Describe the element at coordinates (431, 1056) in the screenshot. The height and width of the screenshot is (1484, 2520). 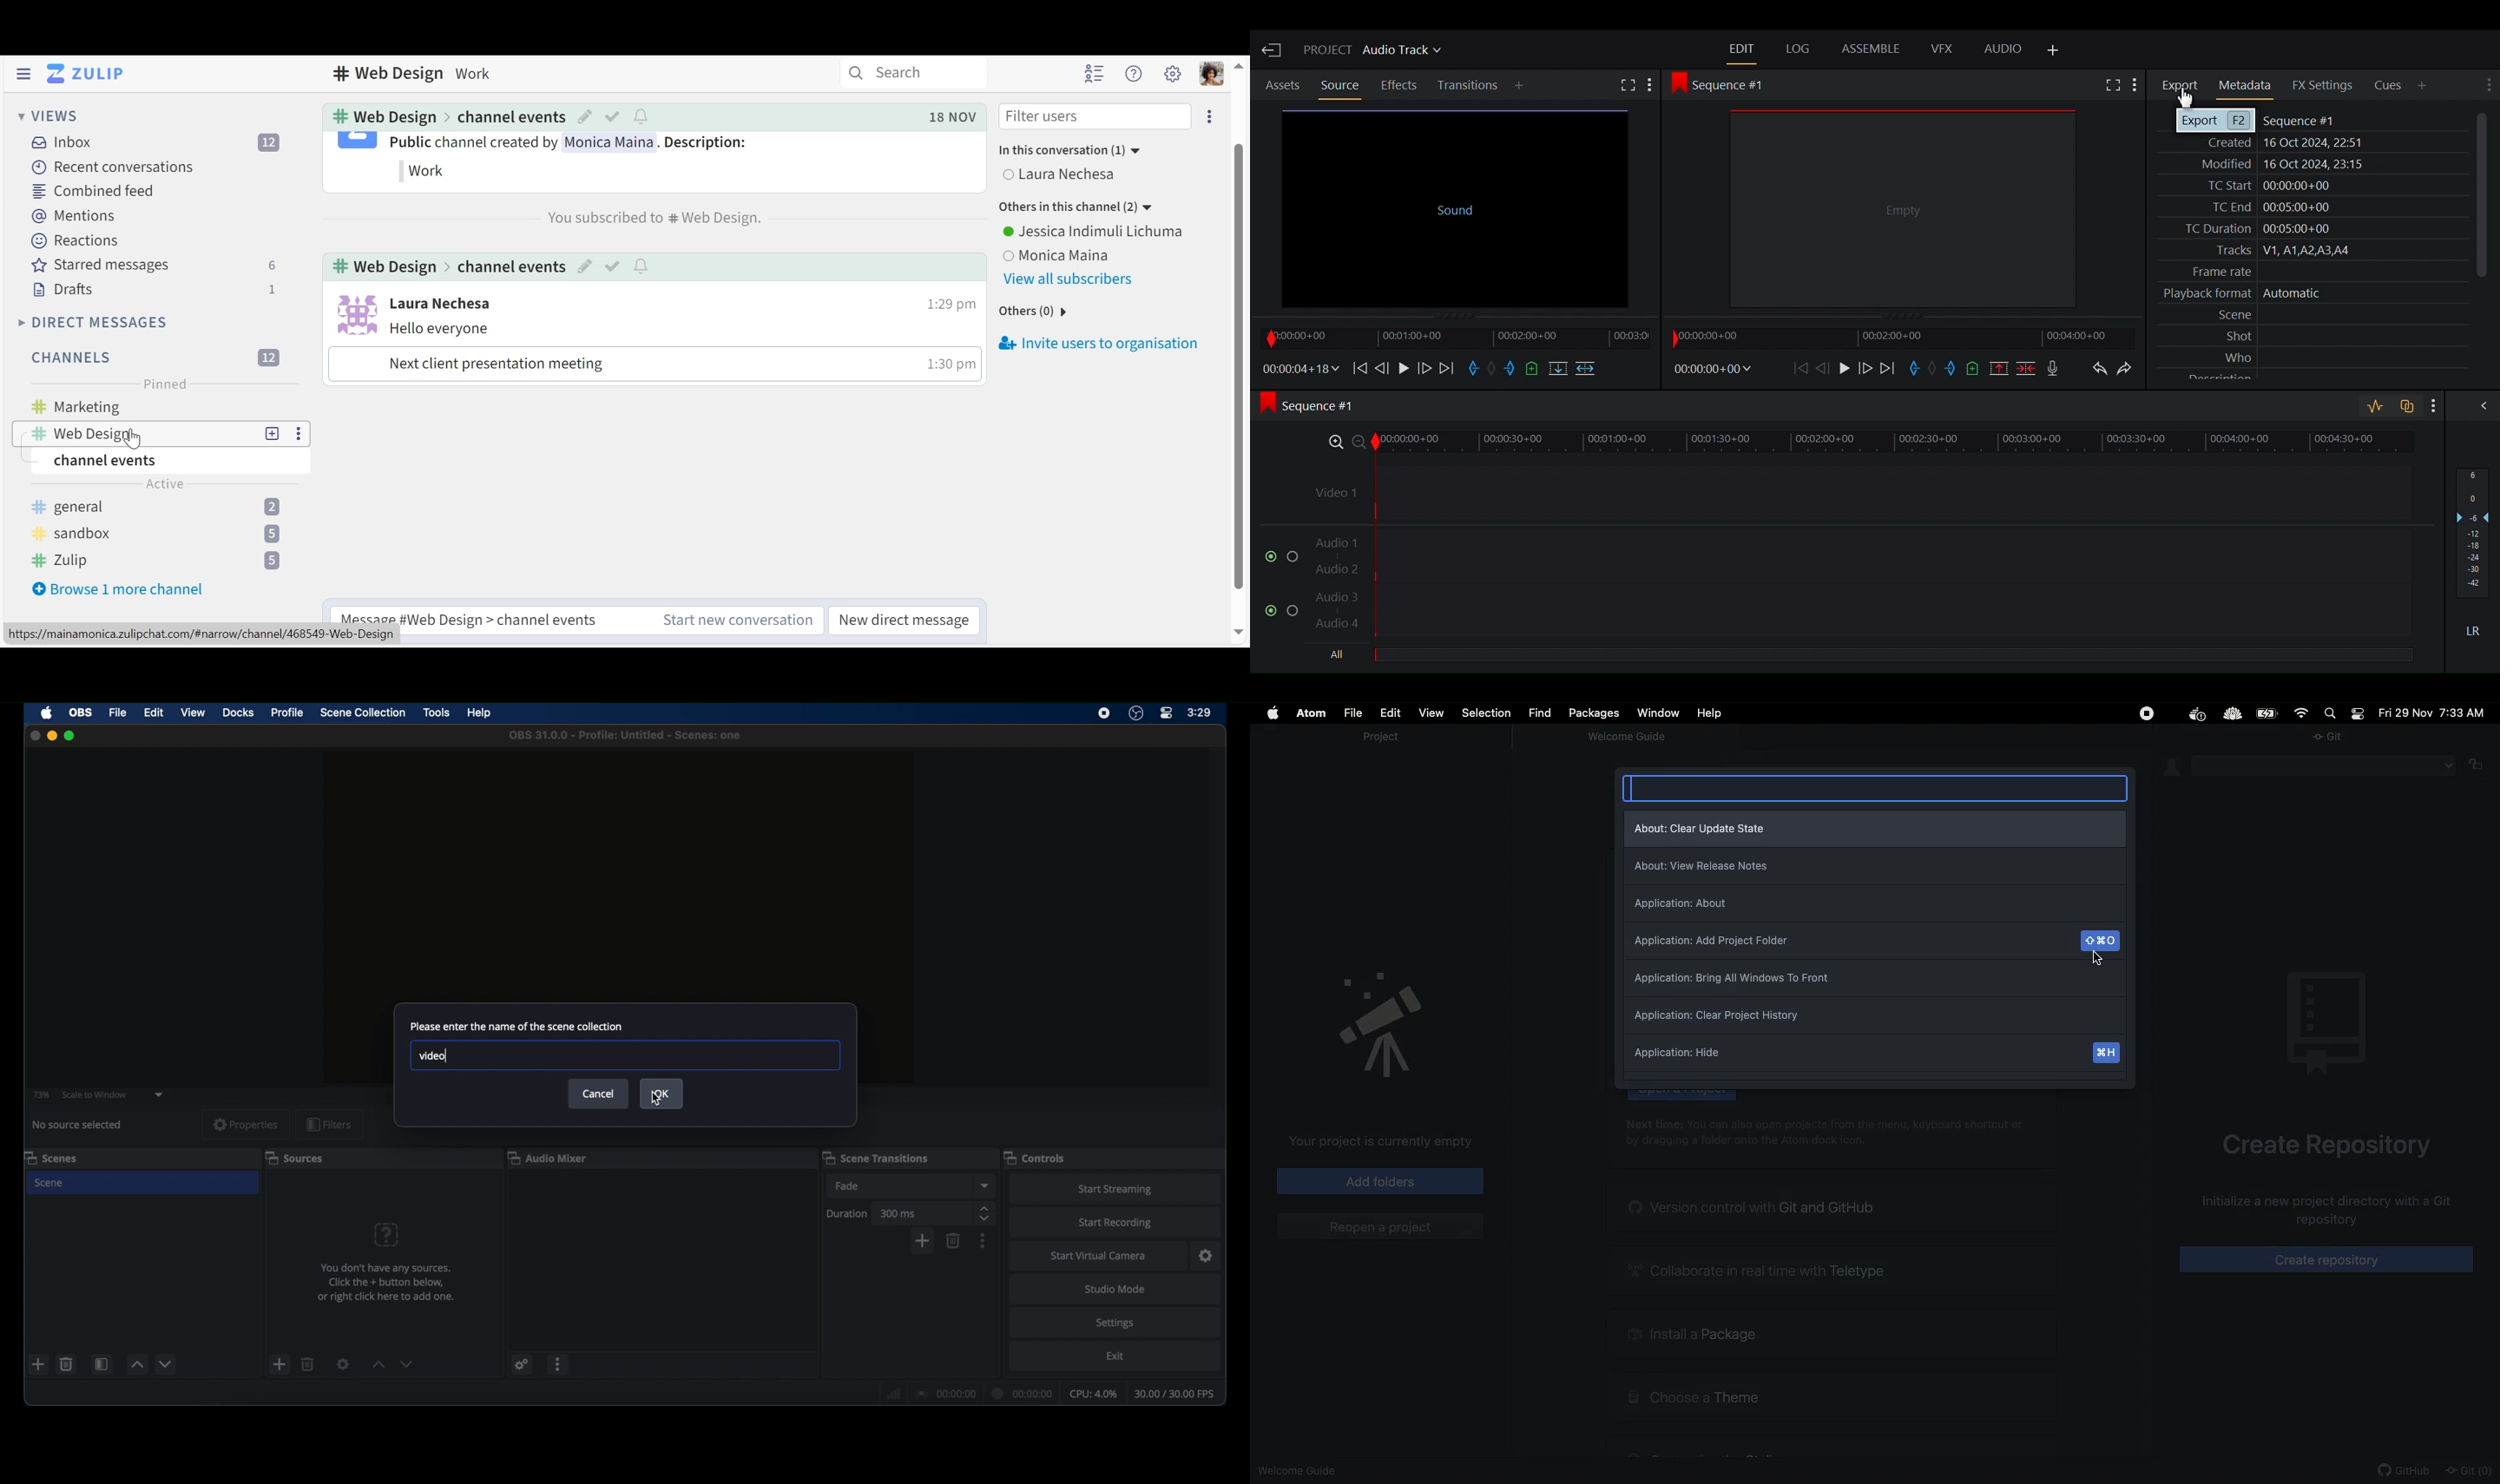
I see `video` at that location.